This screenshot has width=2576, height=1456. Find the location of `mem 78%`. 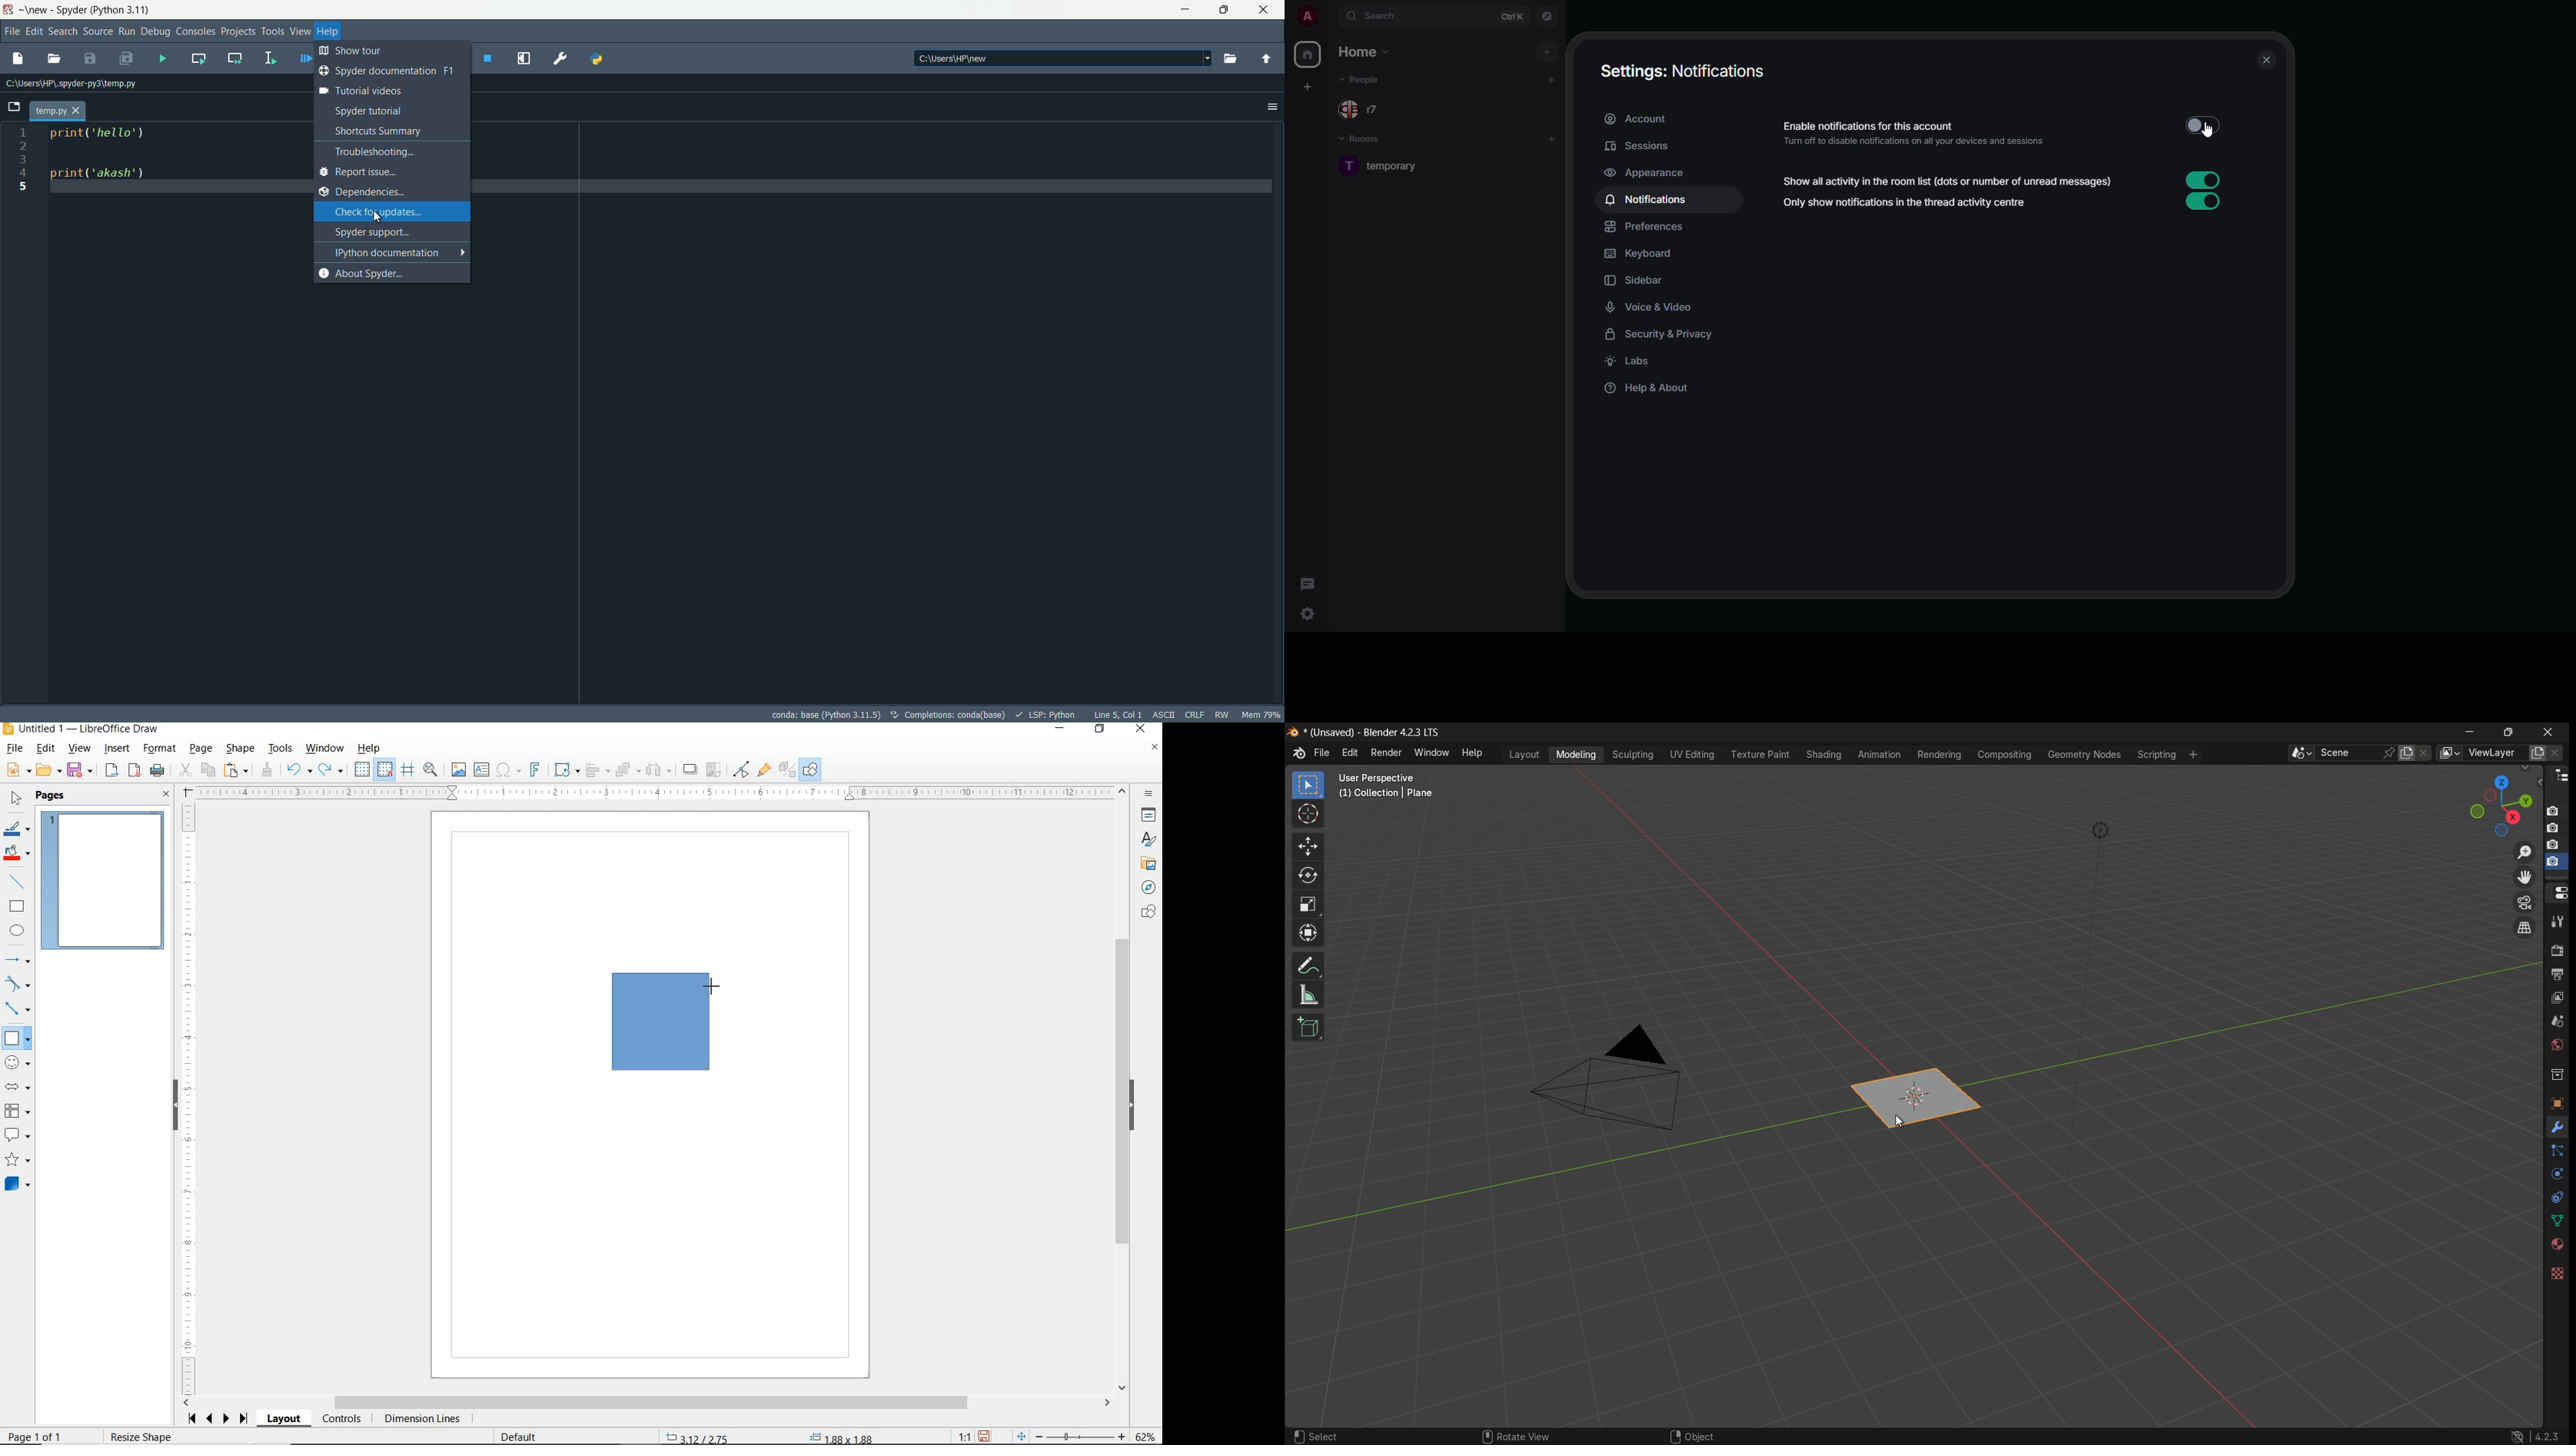

mem 78% is located at coordinates (1261, 713).